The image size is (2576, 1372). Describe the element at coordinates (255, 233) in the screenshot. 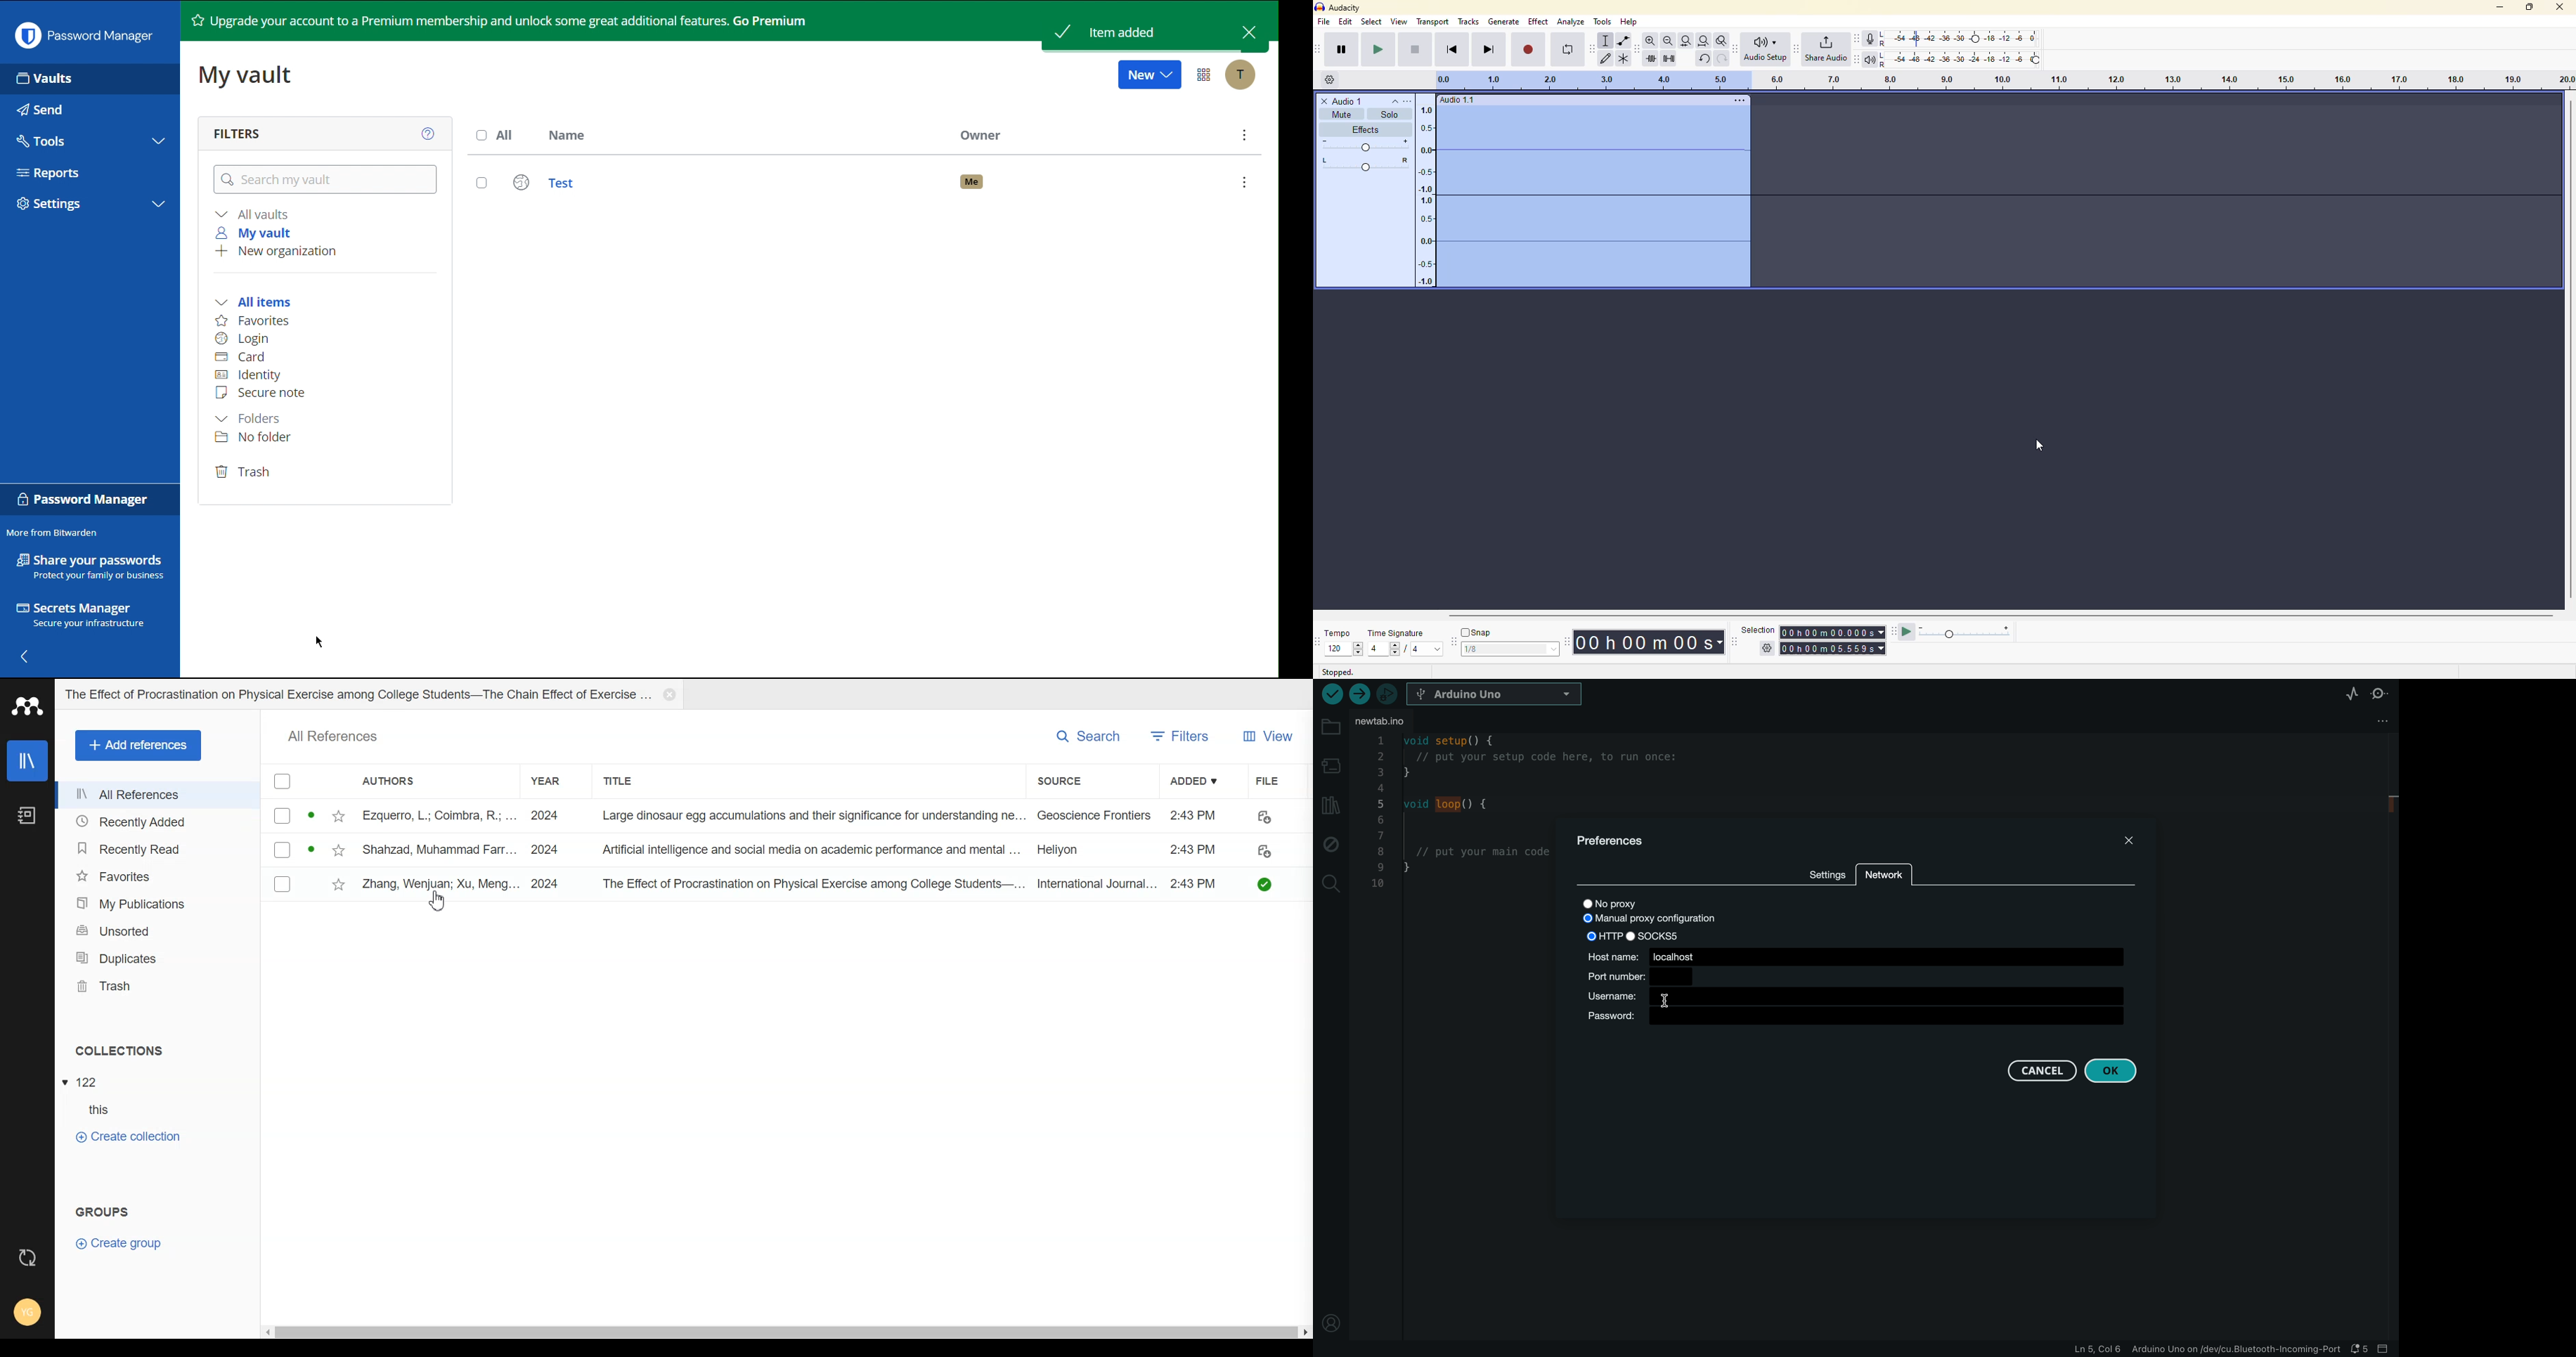

I see `My vault` at that location.